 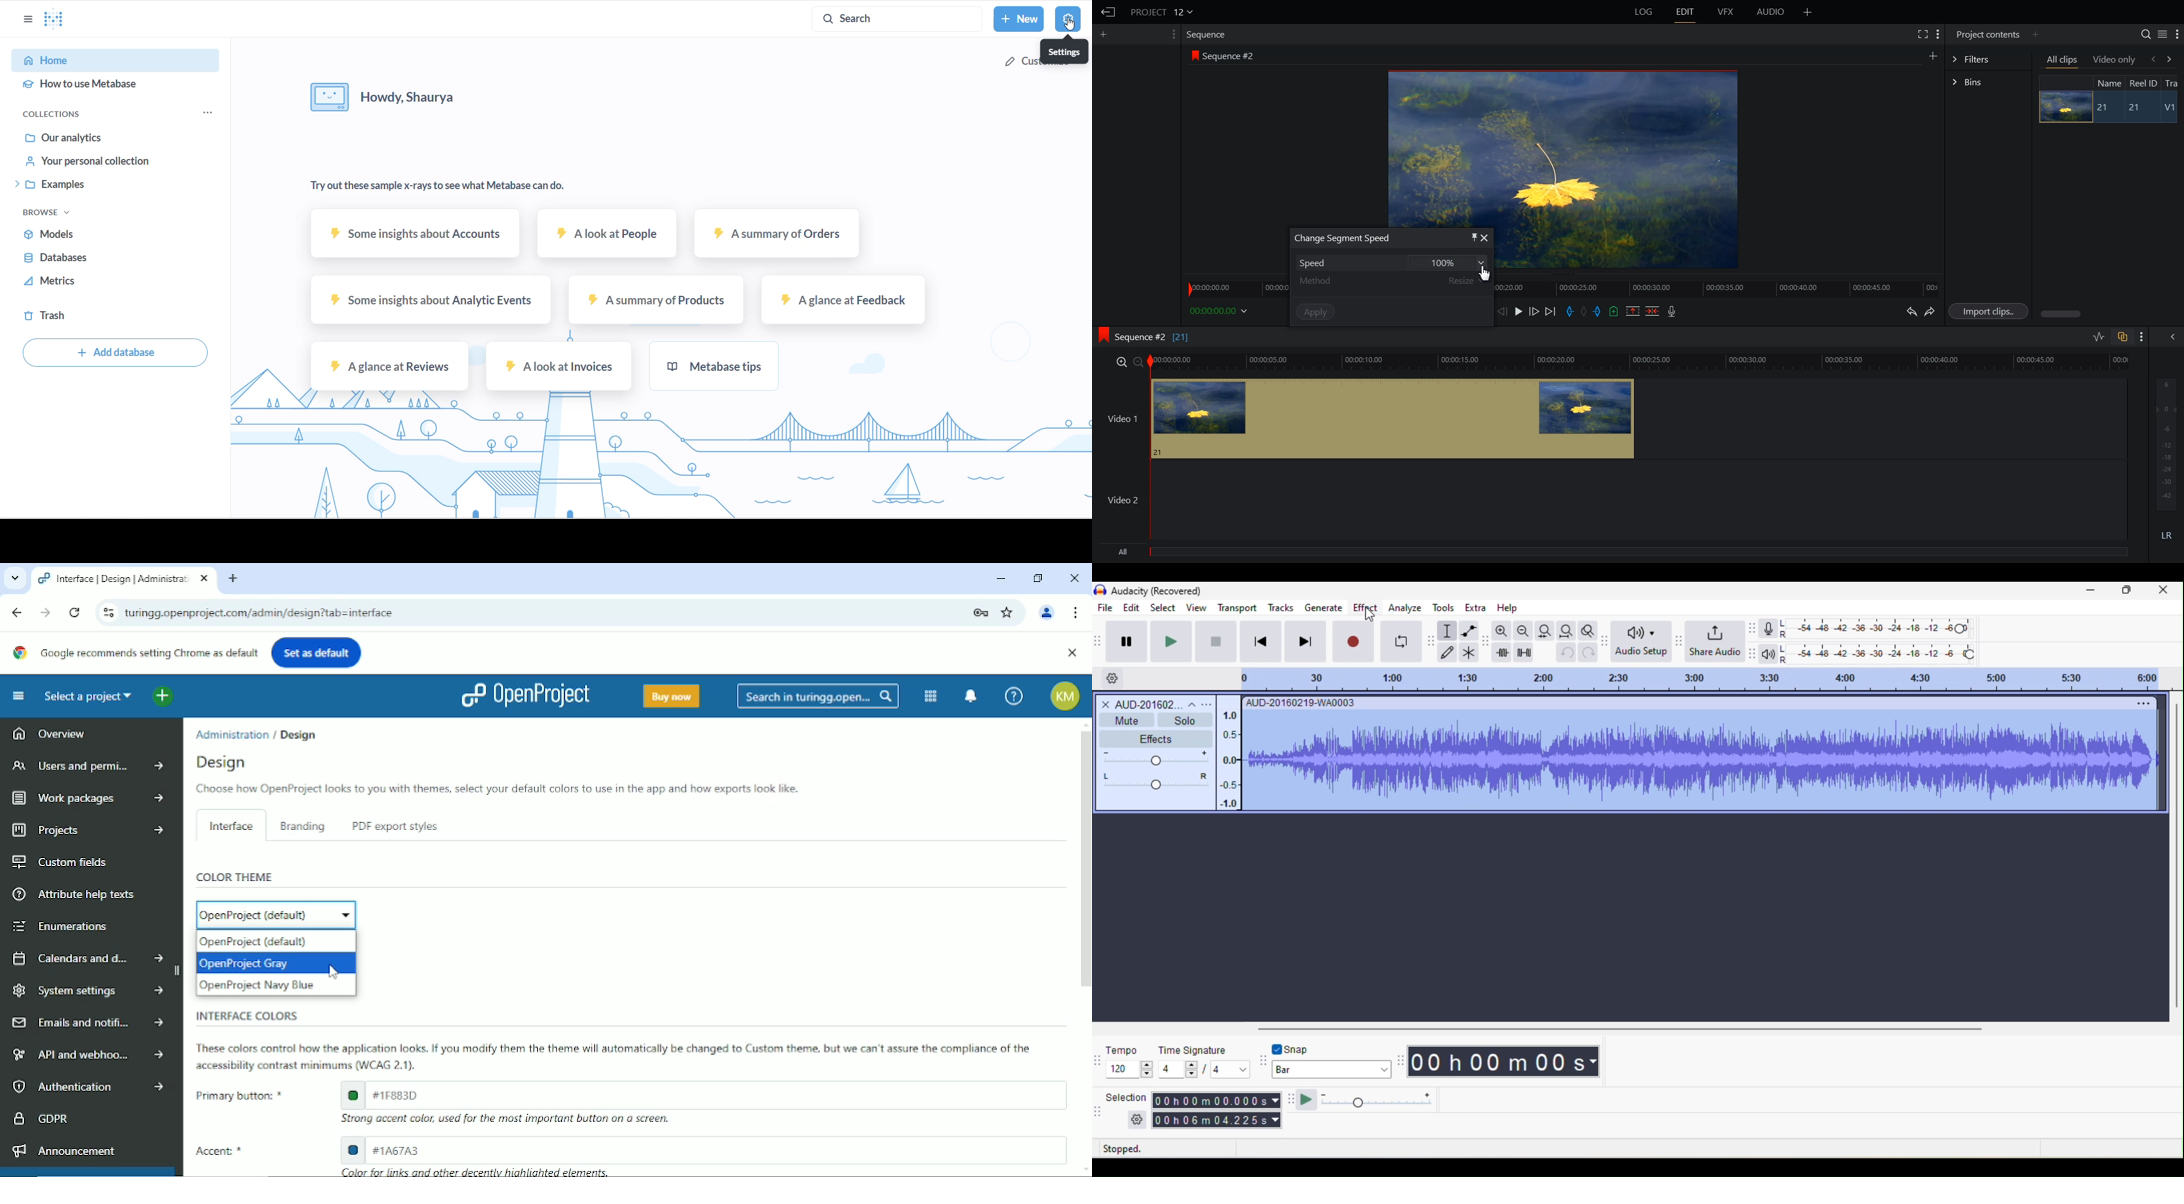 What do you see at coordinates (204, 579) in the screenshot?
I see `close current window` at bounding box center [204, 579].